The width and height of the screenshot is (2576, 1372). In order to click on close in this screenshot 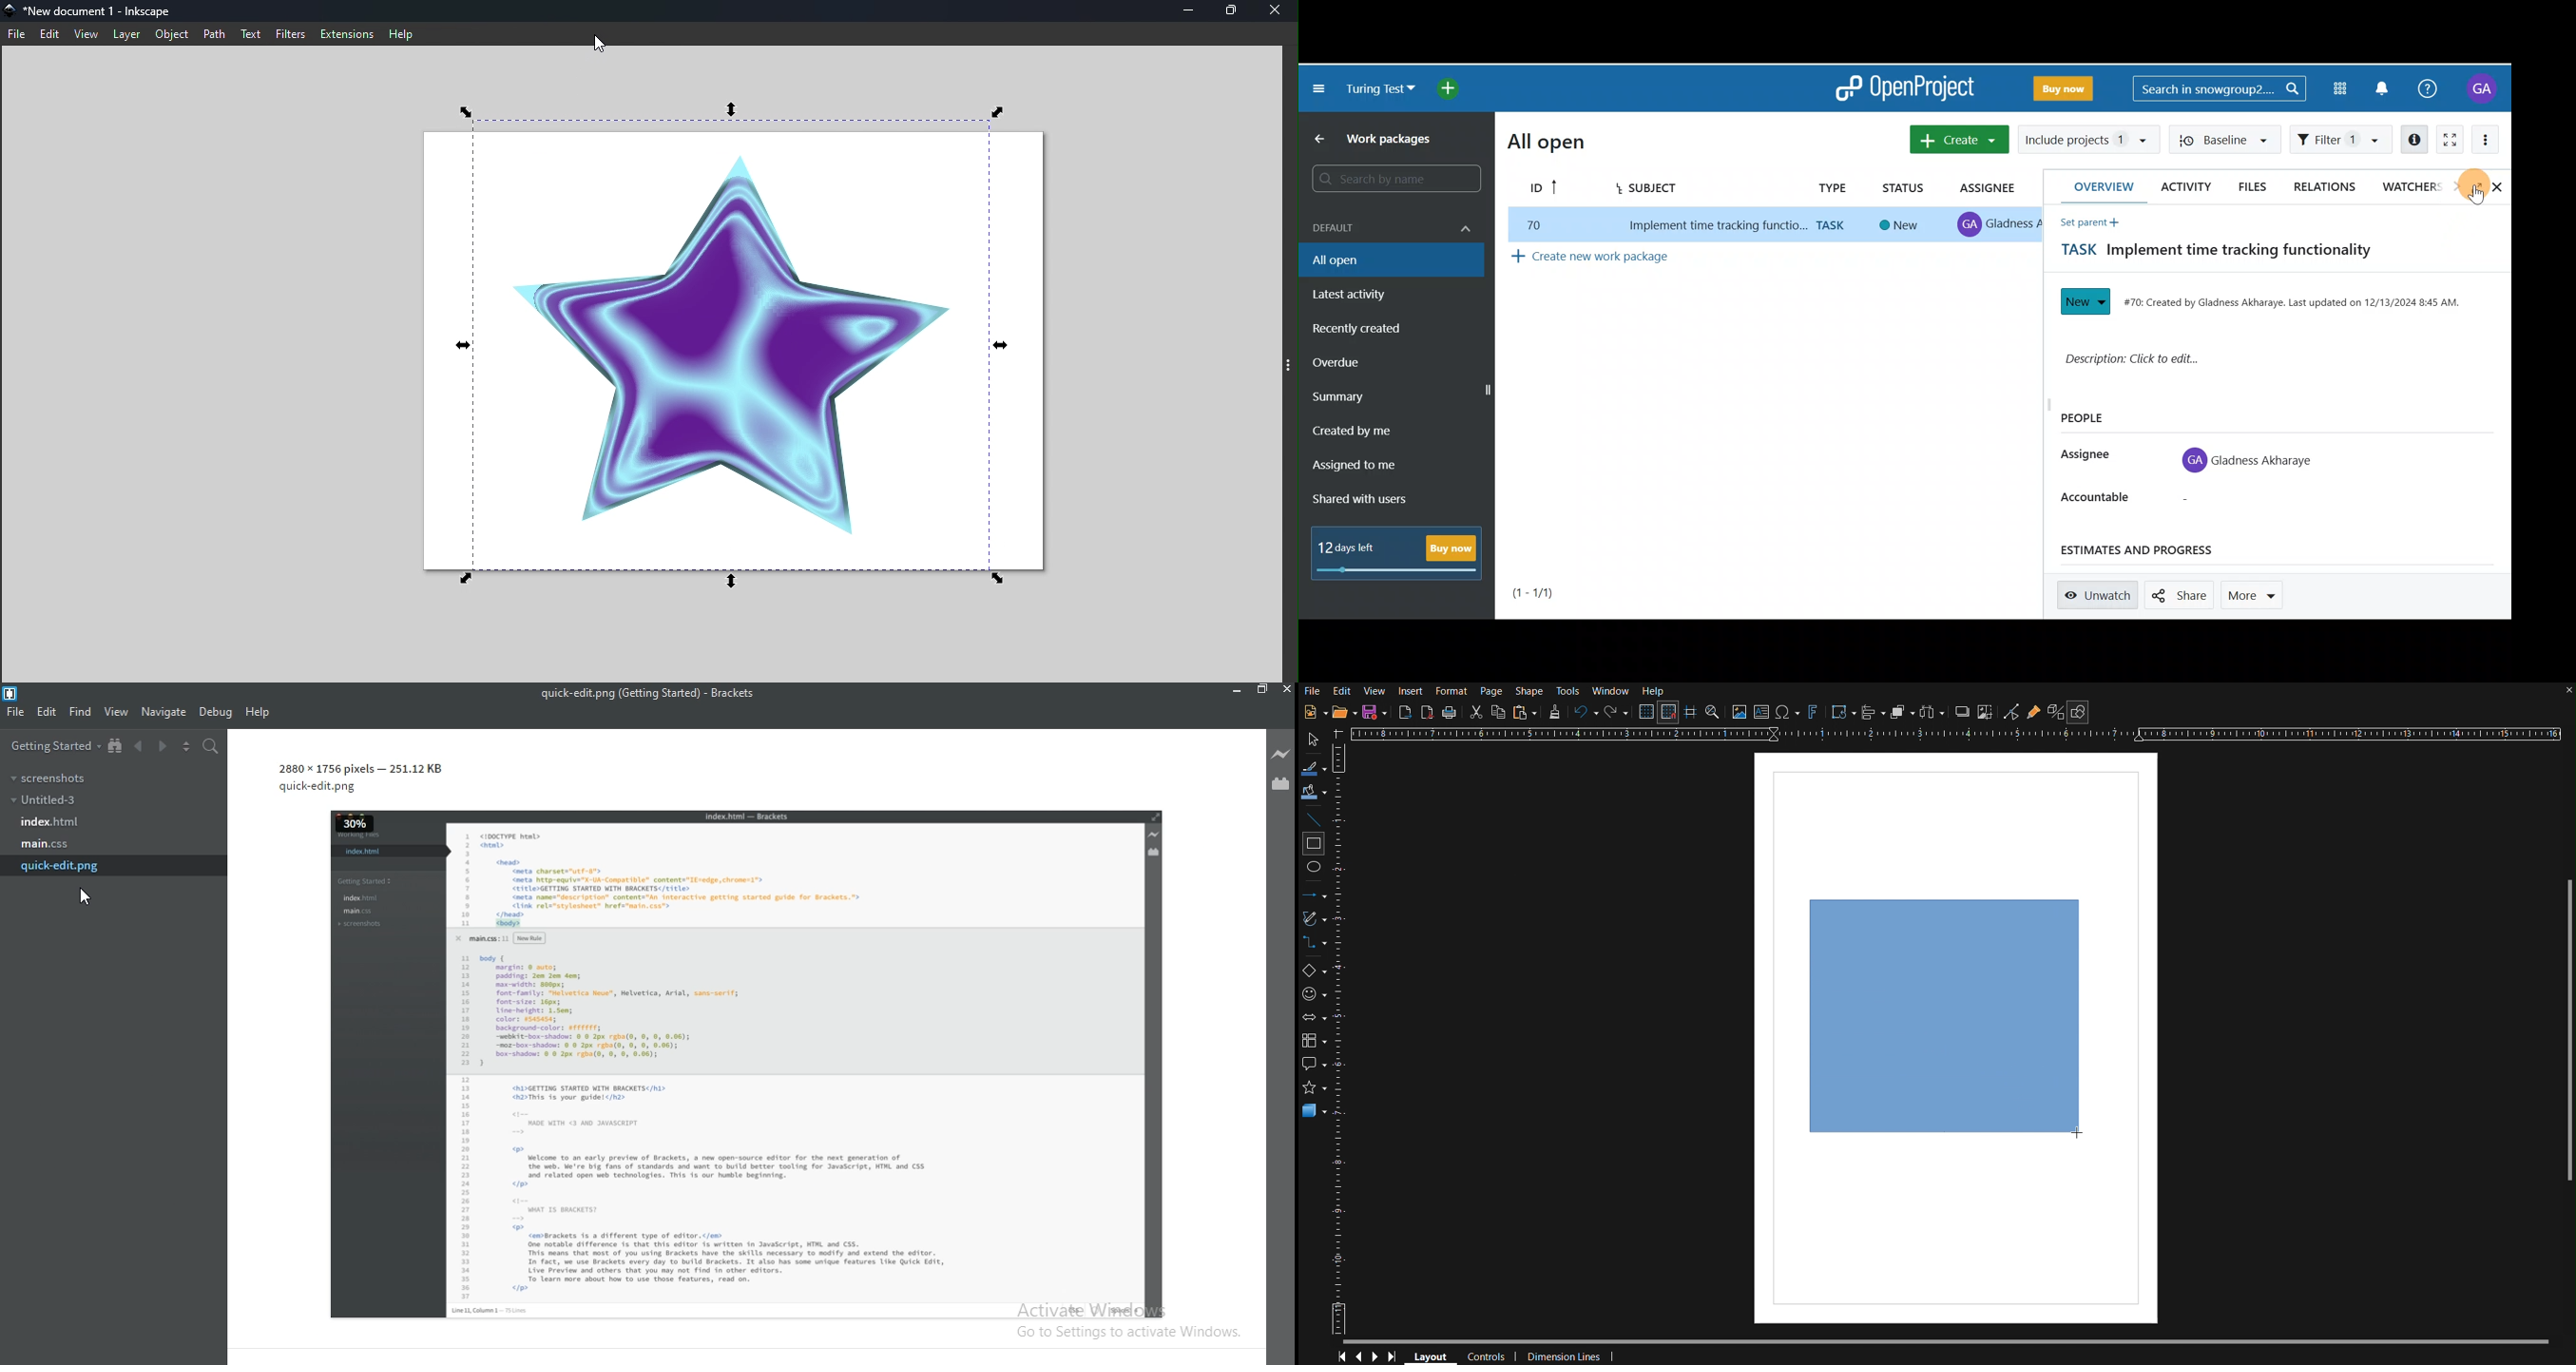, I will do `click(2567, 693)`.